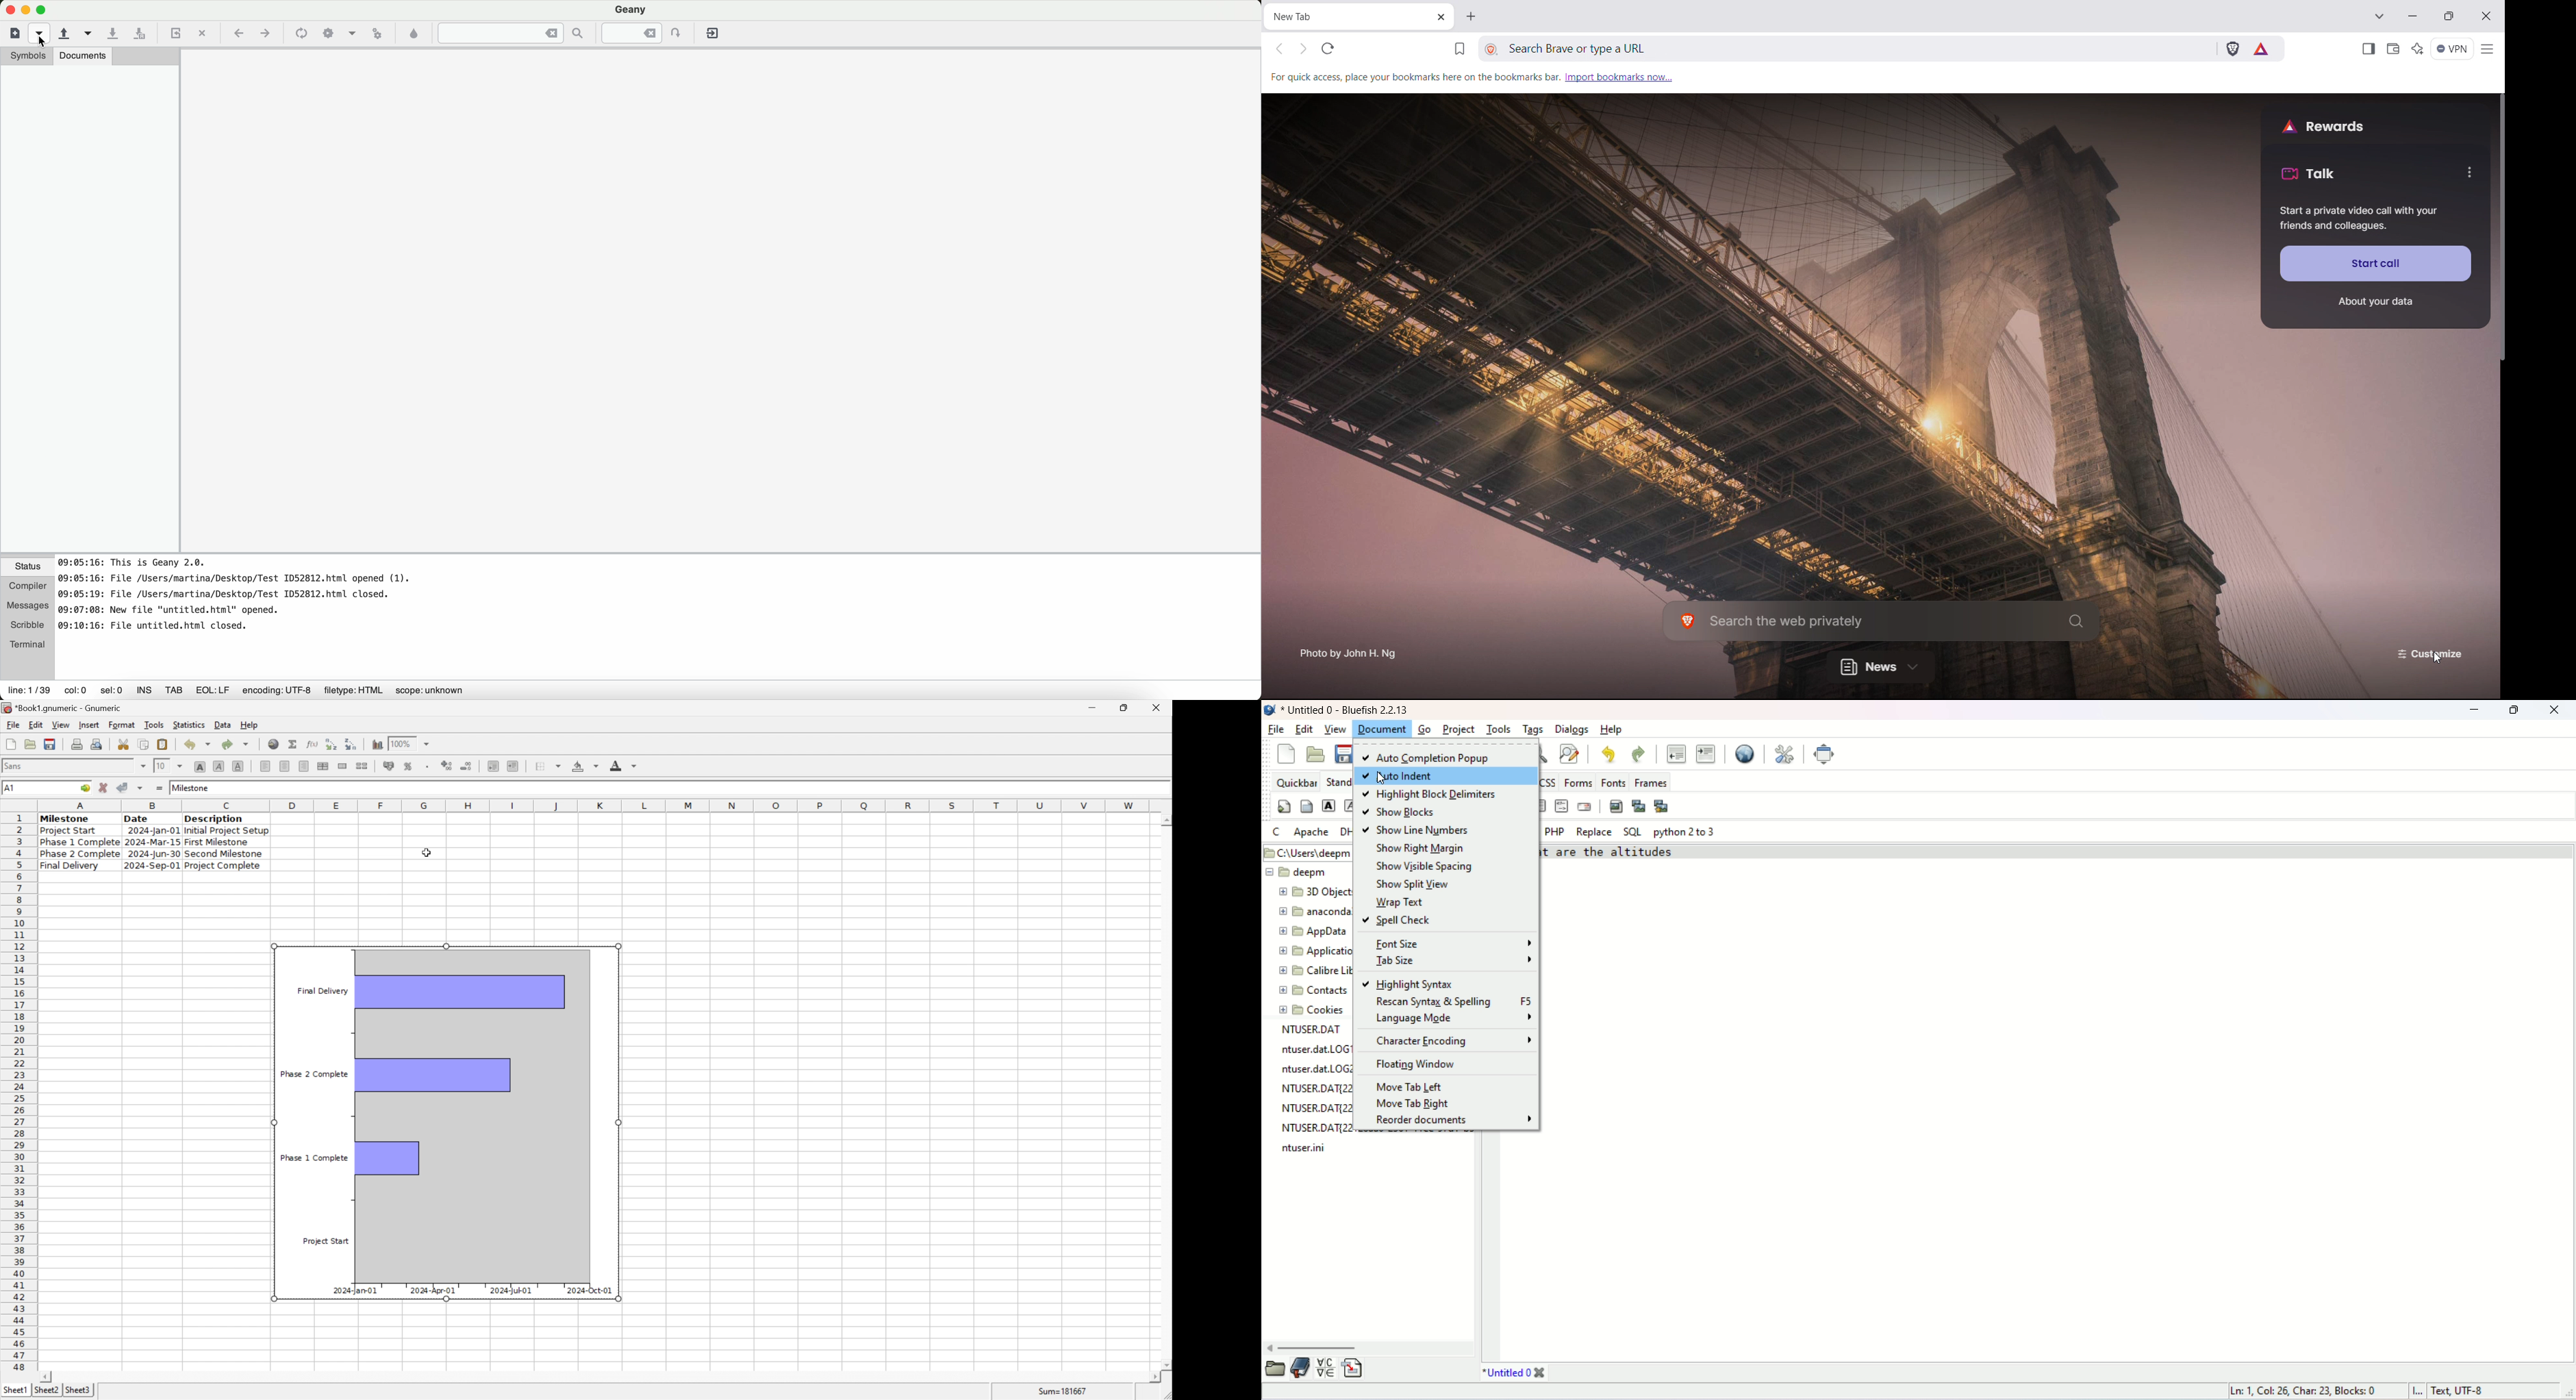 The height and width of the screenshot is (1400, 2576). I want to click on format selection as percentage, so click(409, 766).